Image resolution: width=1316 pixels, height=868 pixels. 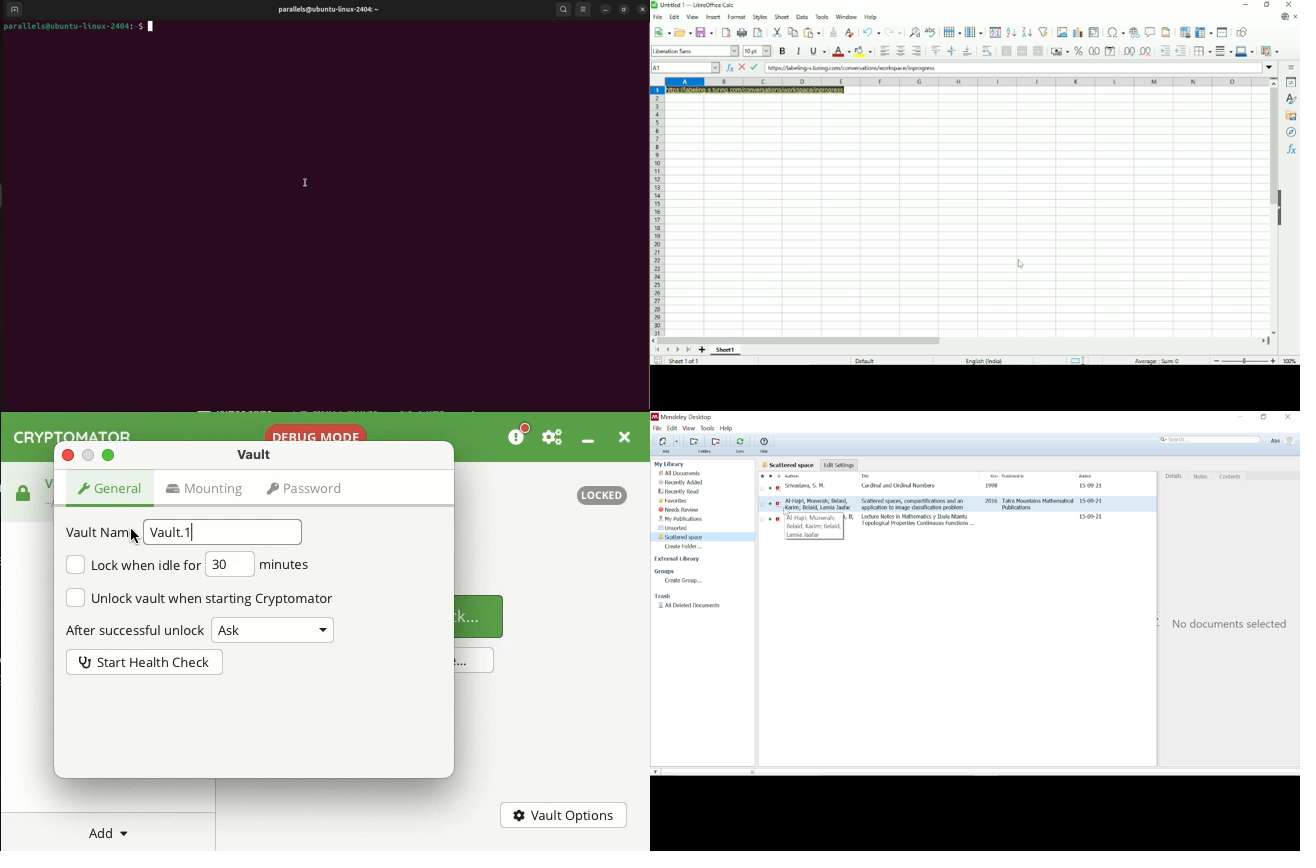 I want to click on https://labeling-s.turing.com/conversations/workspace/inprogress, so click(x=851, y=68).